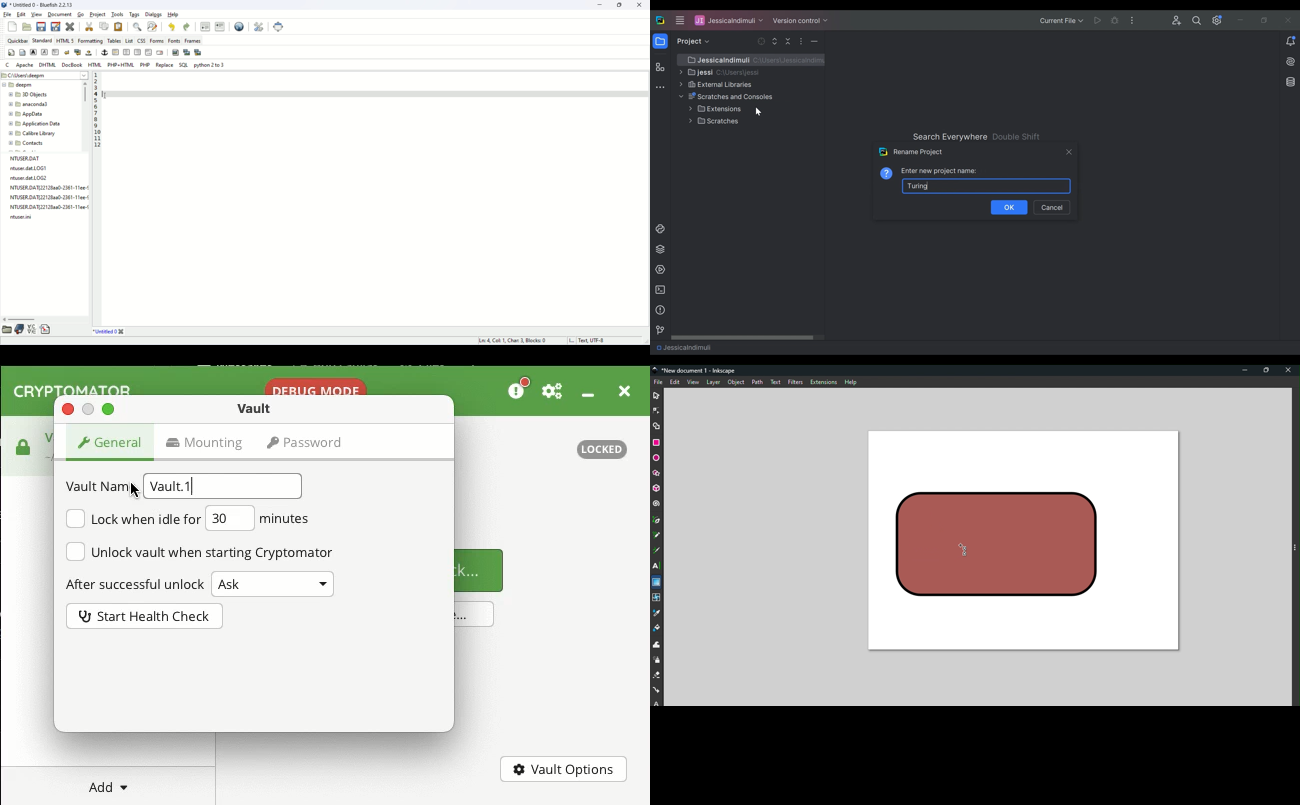 This screenshot has height=812, width=1316. What do you see at coordinates (658, 409) in the screenshot?
I see `Node tool` at bounding box center [658, 409].